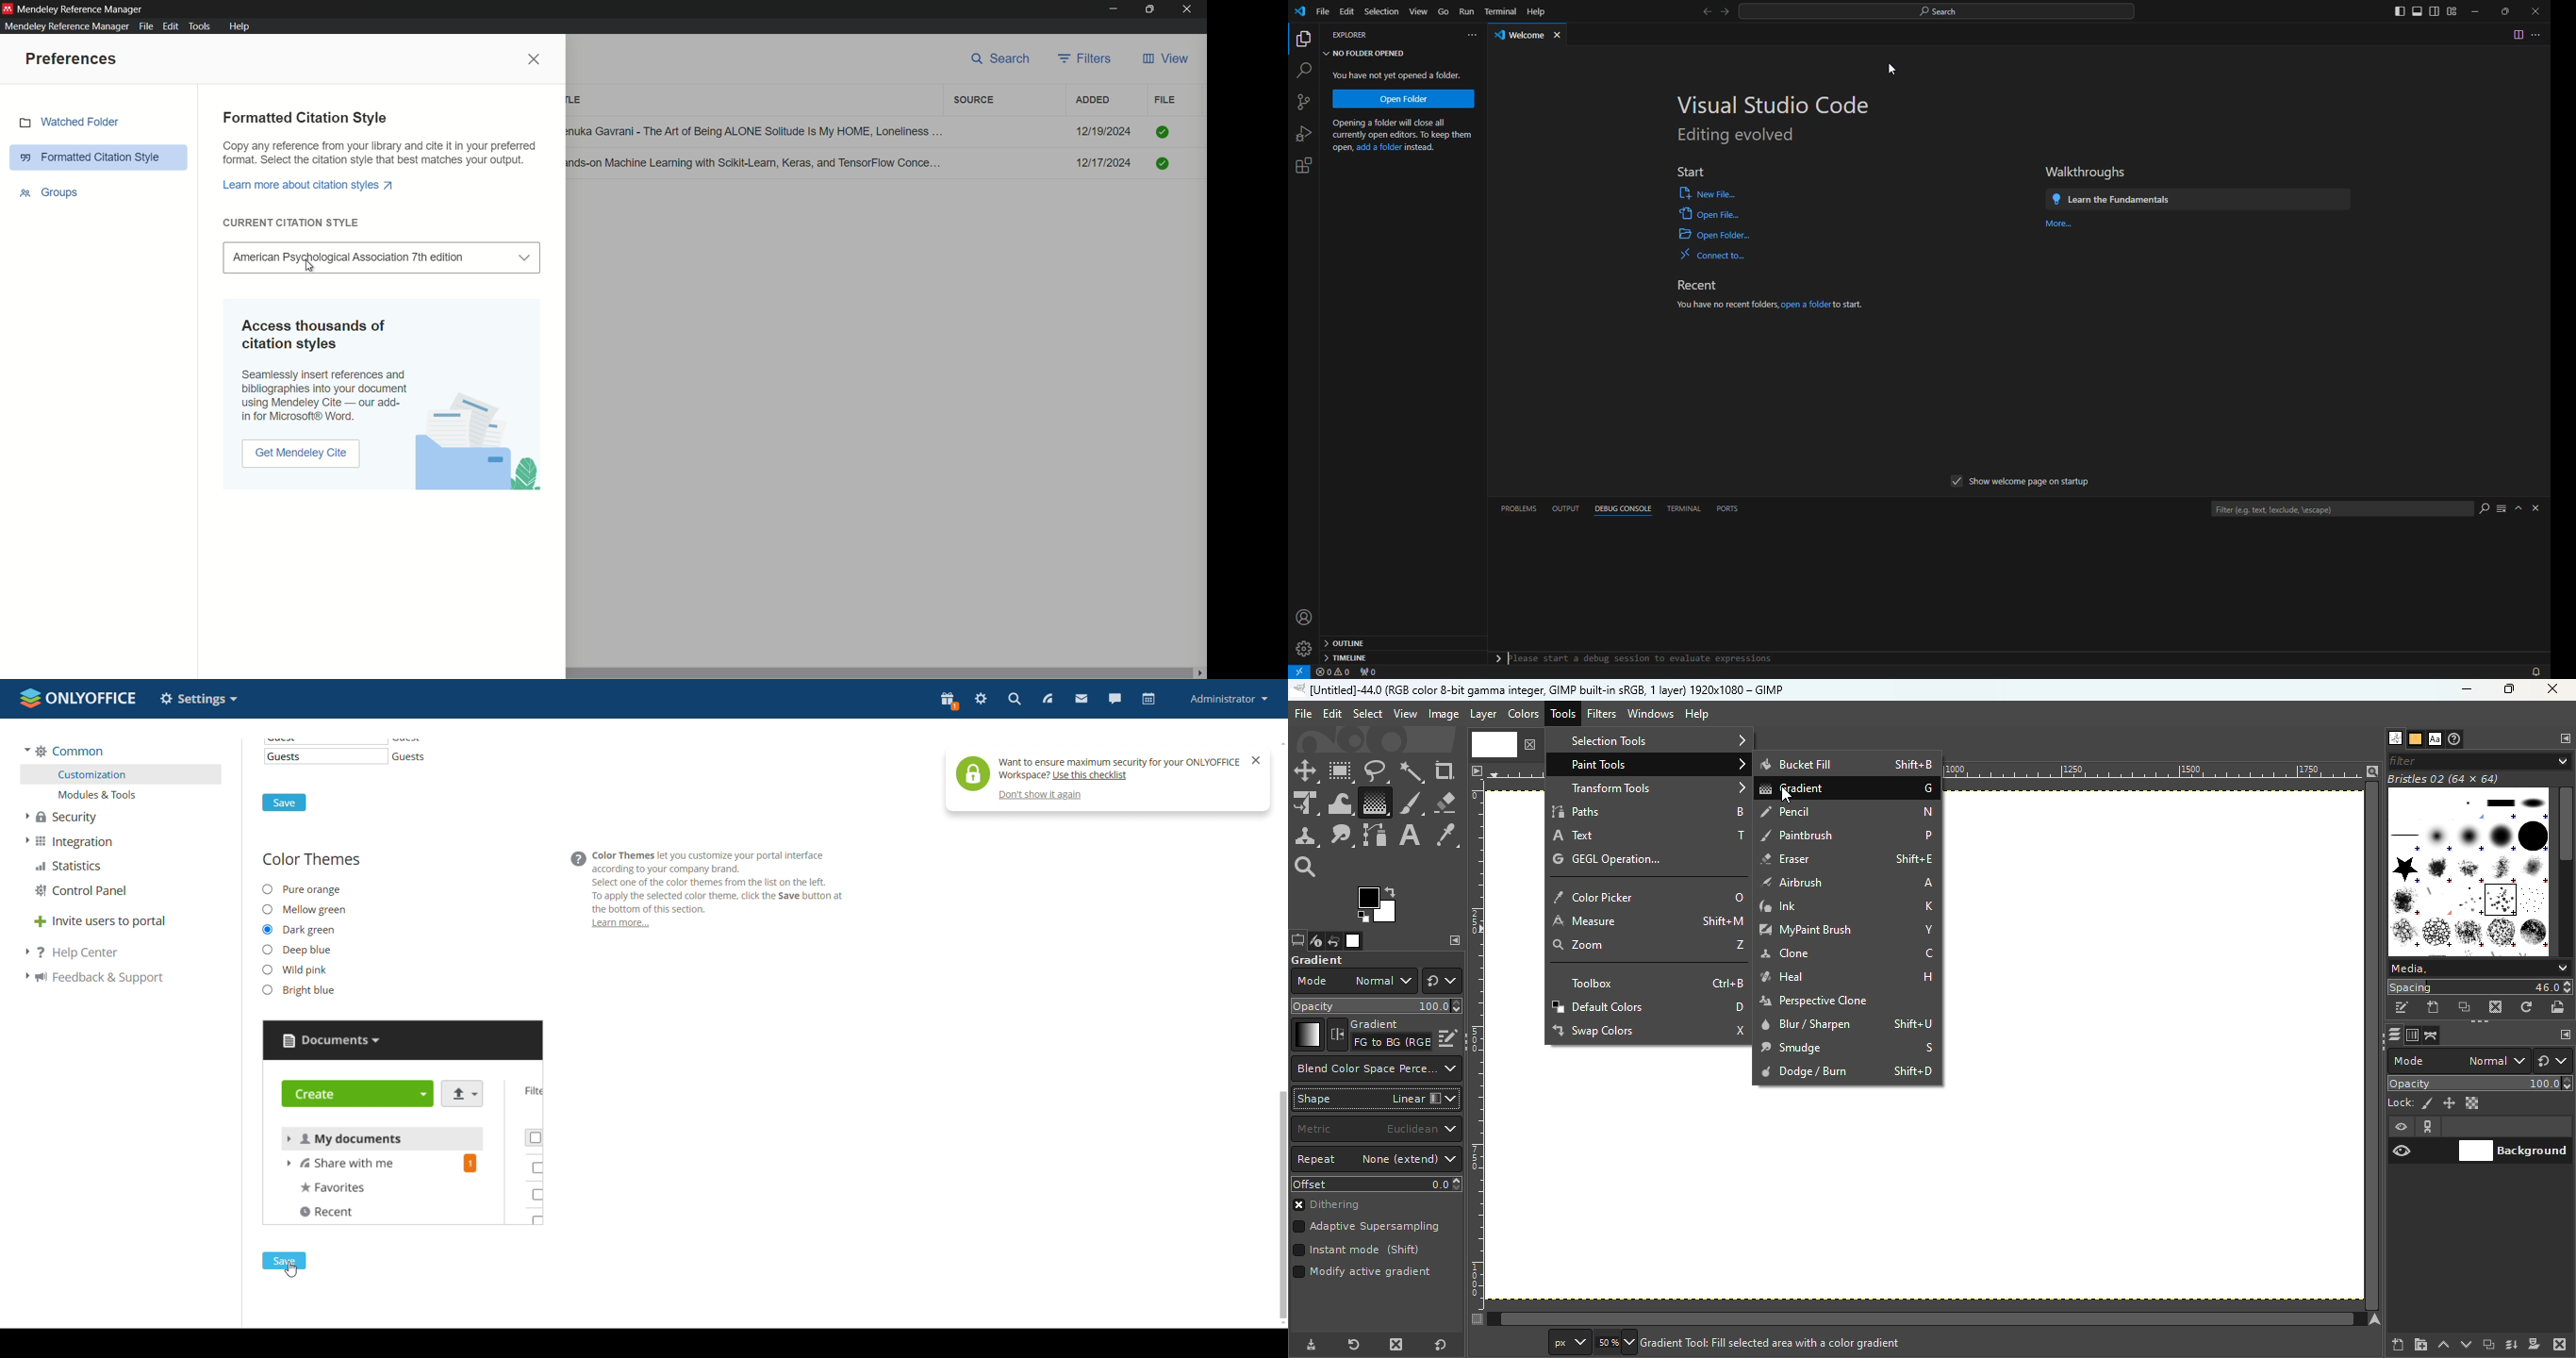 This screenshot has height=1372, width=2576. I want to click on Visual Studio code, so click(1767, 102).